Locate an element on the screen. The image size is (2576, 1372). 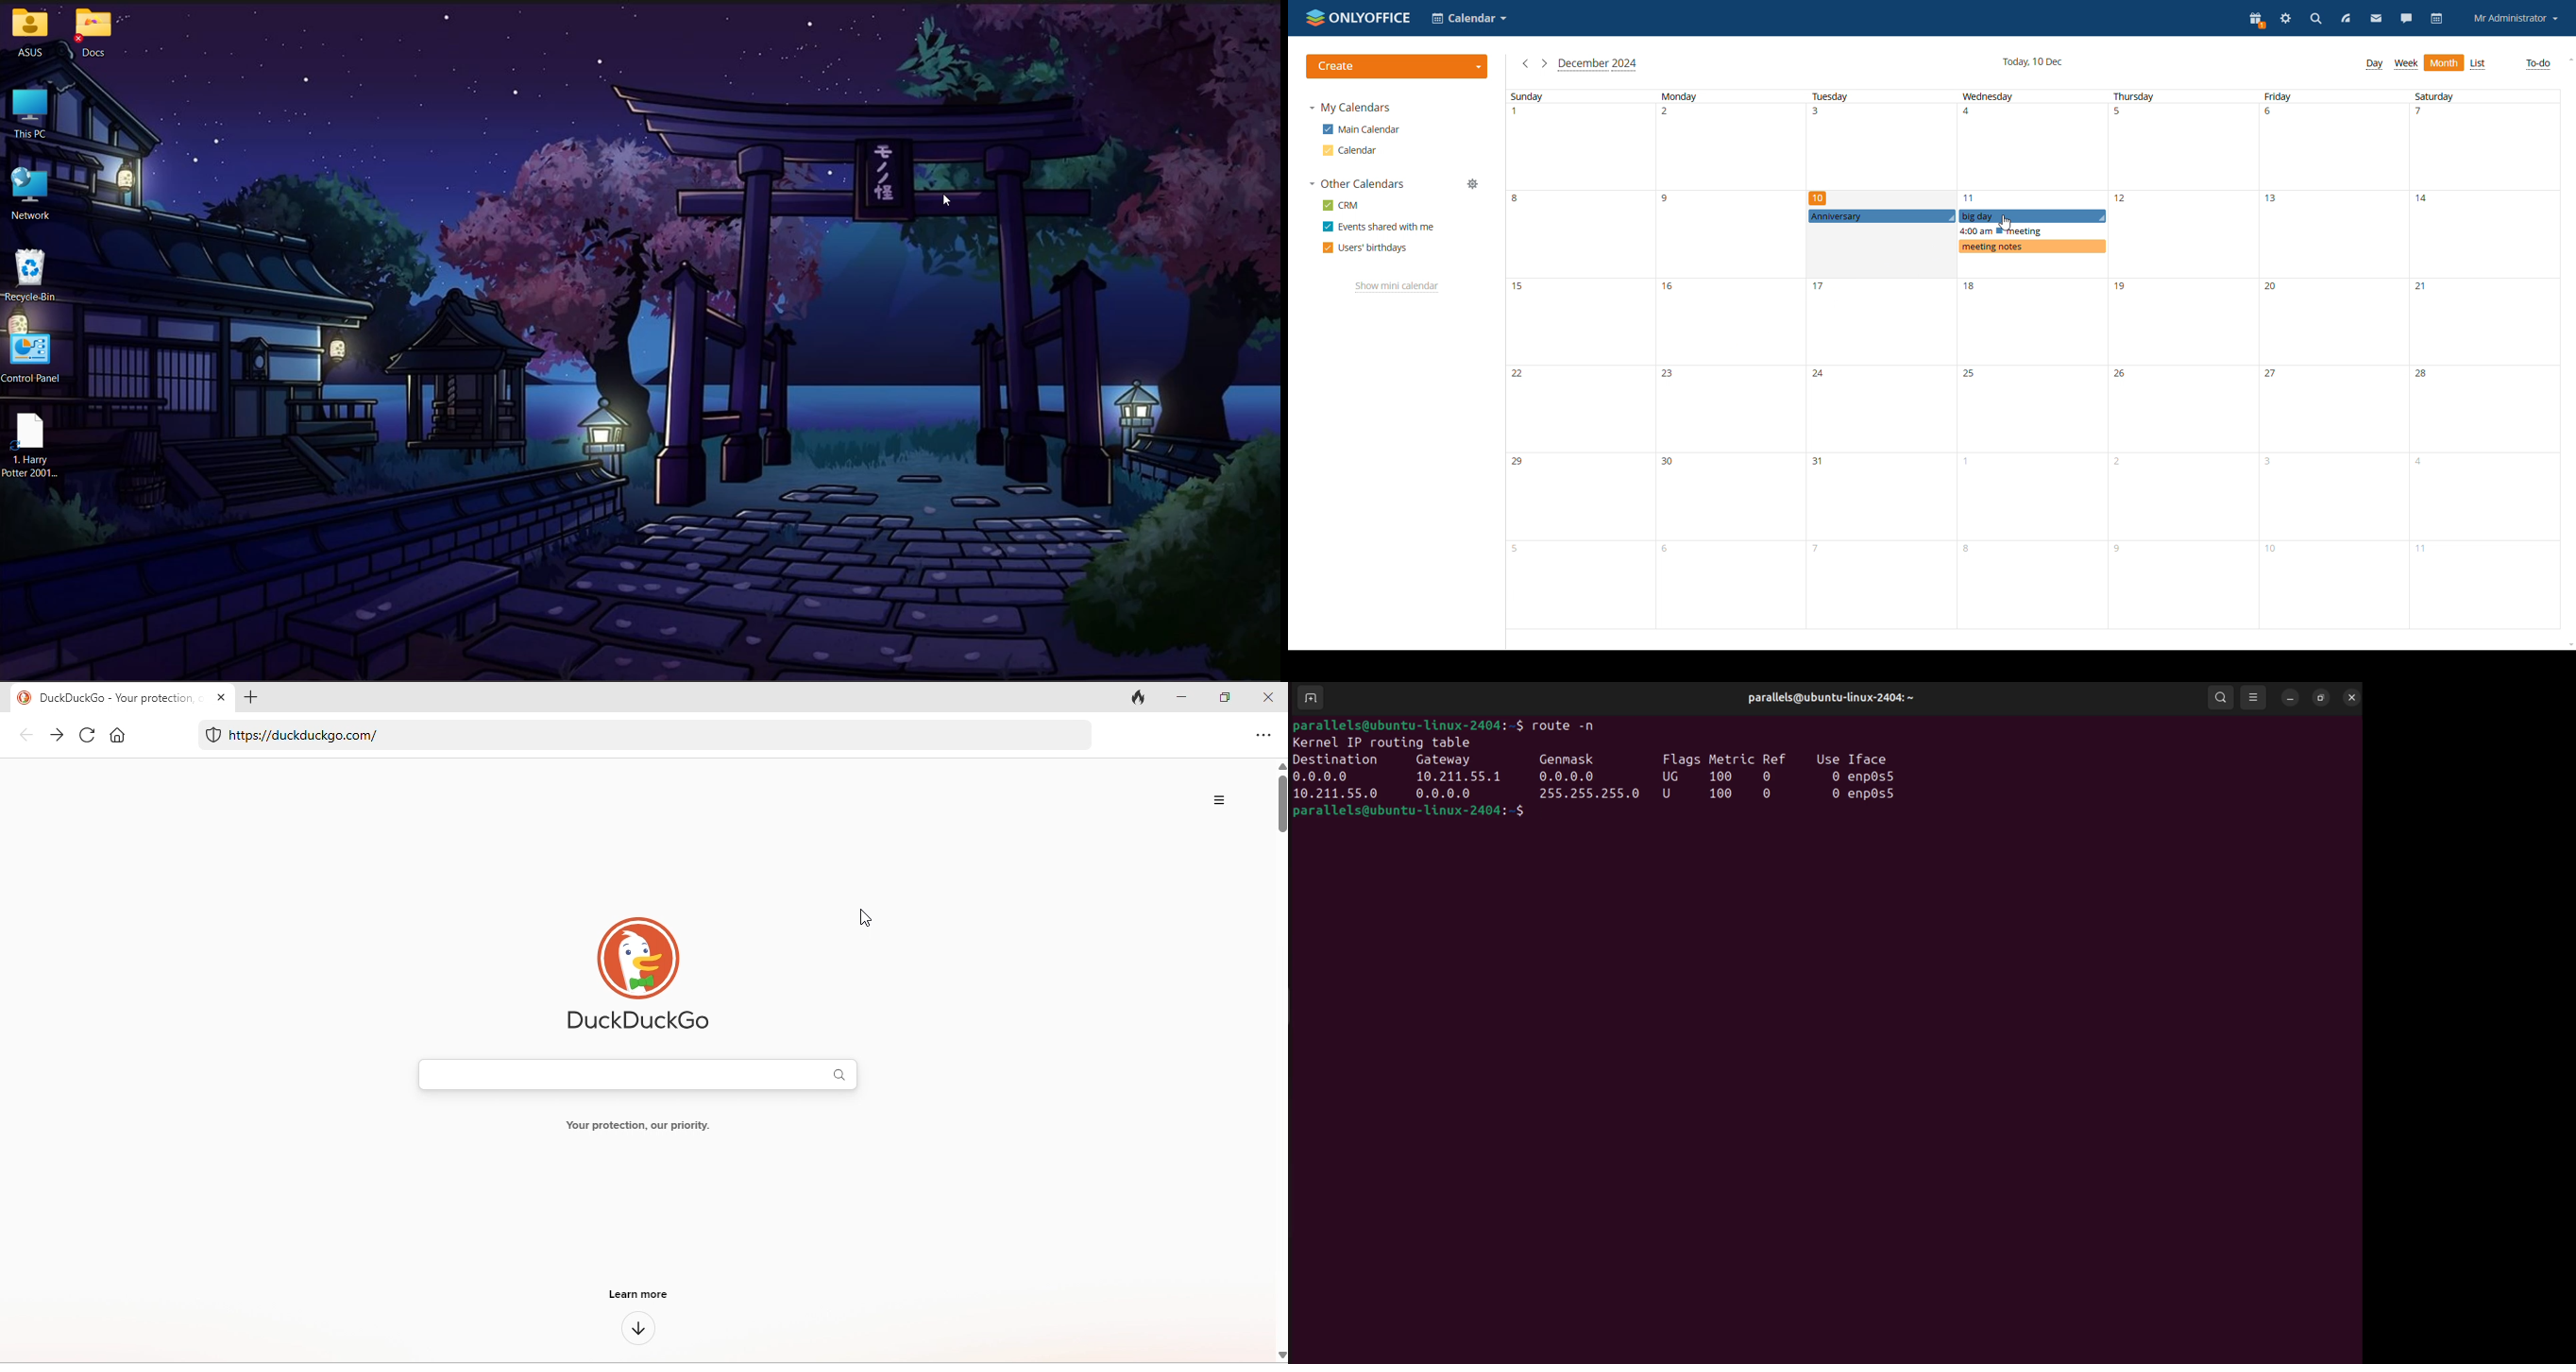
0.0.0.0 is located at coordinates (1568, 775).